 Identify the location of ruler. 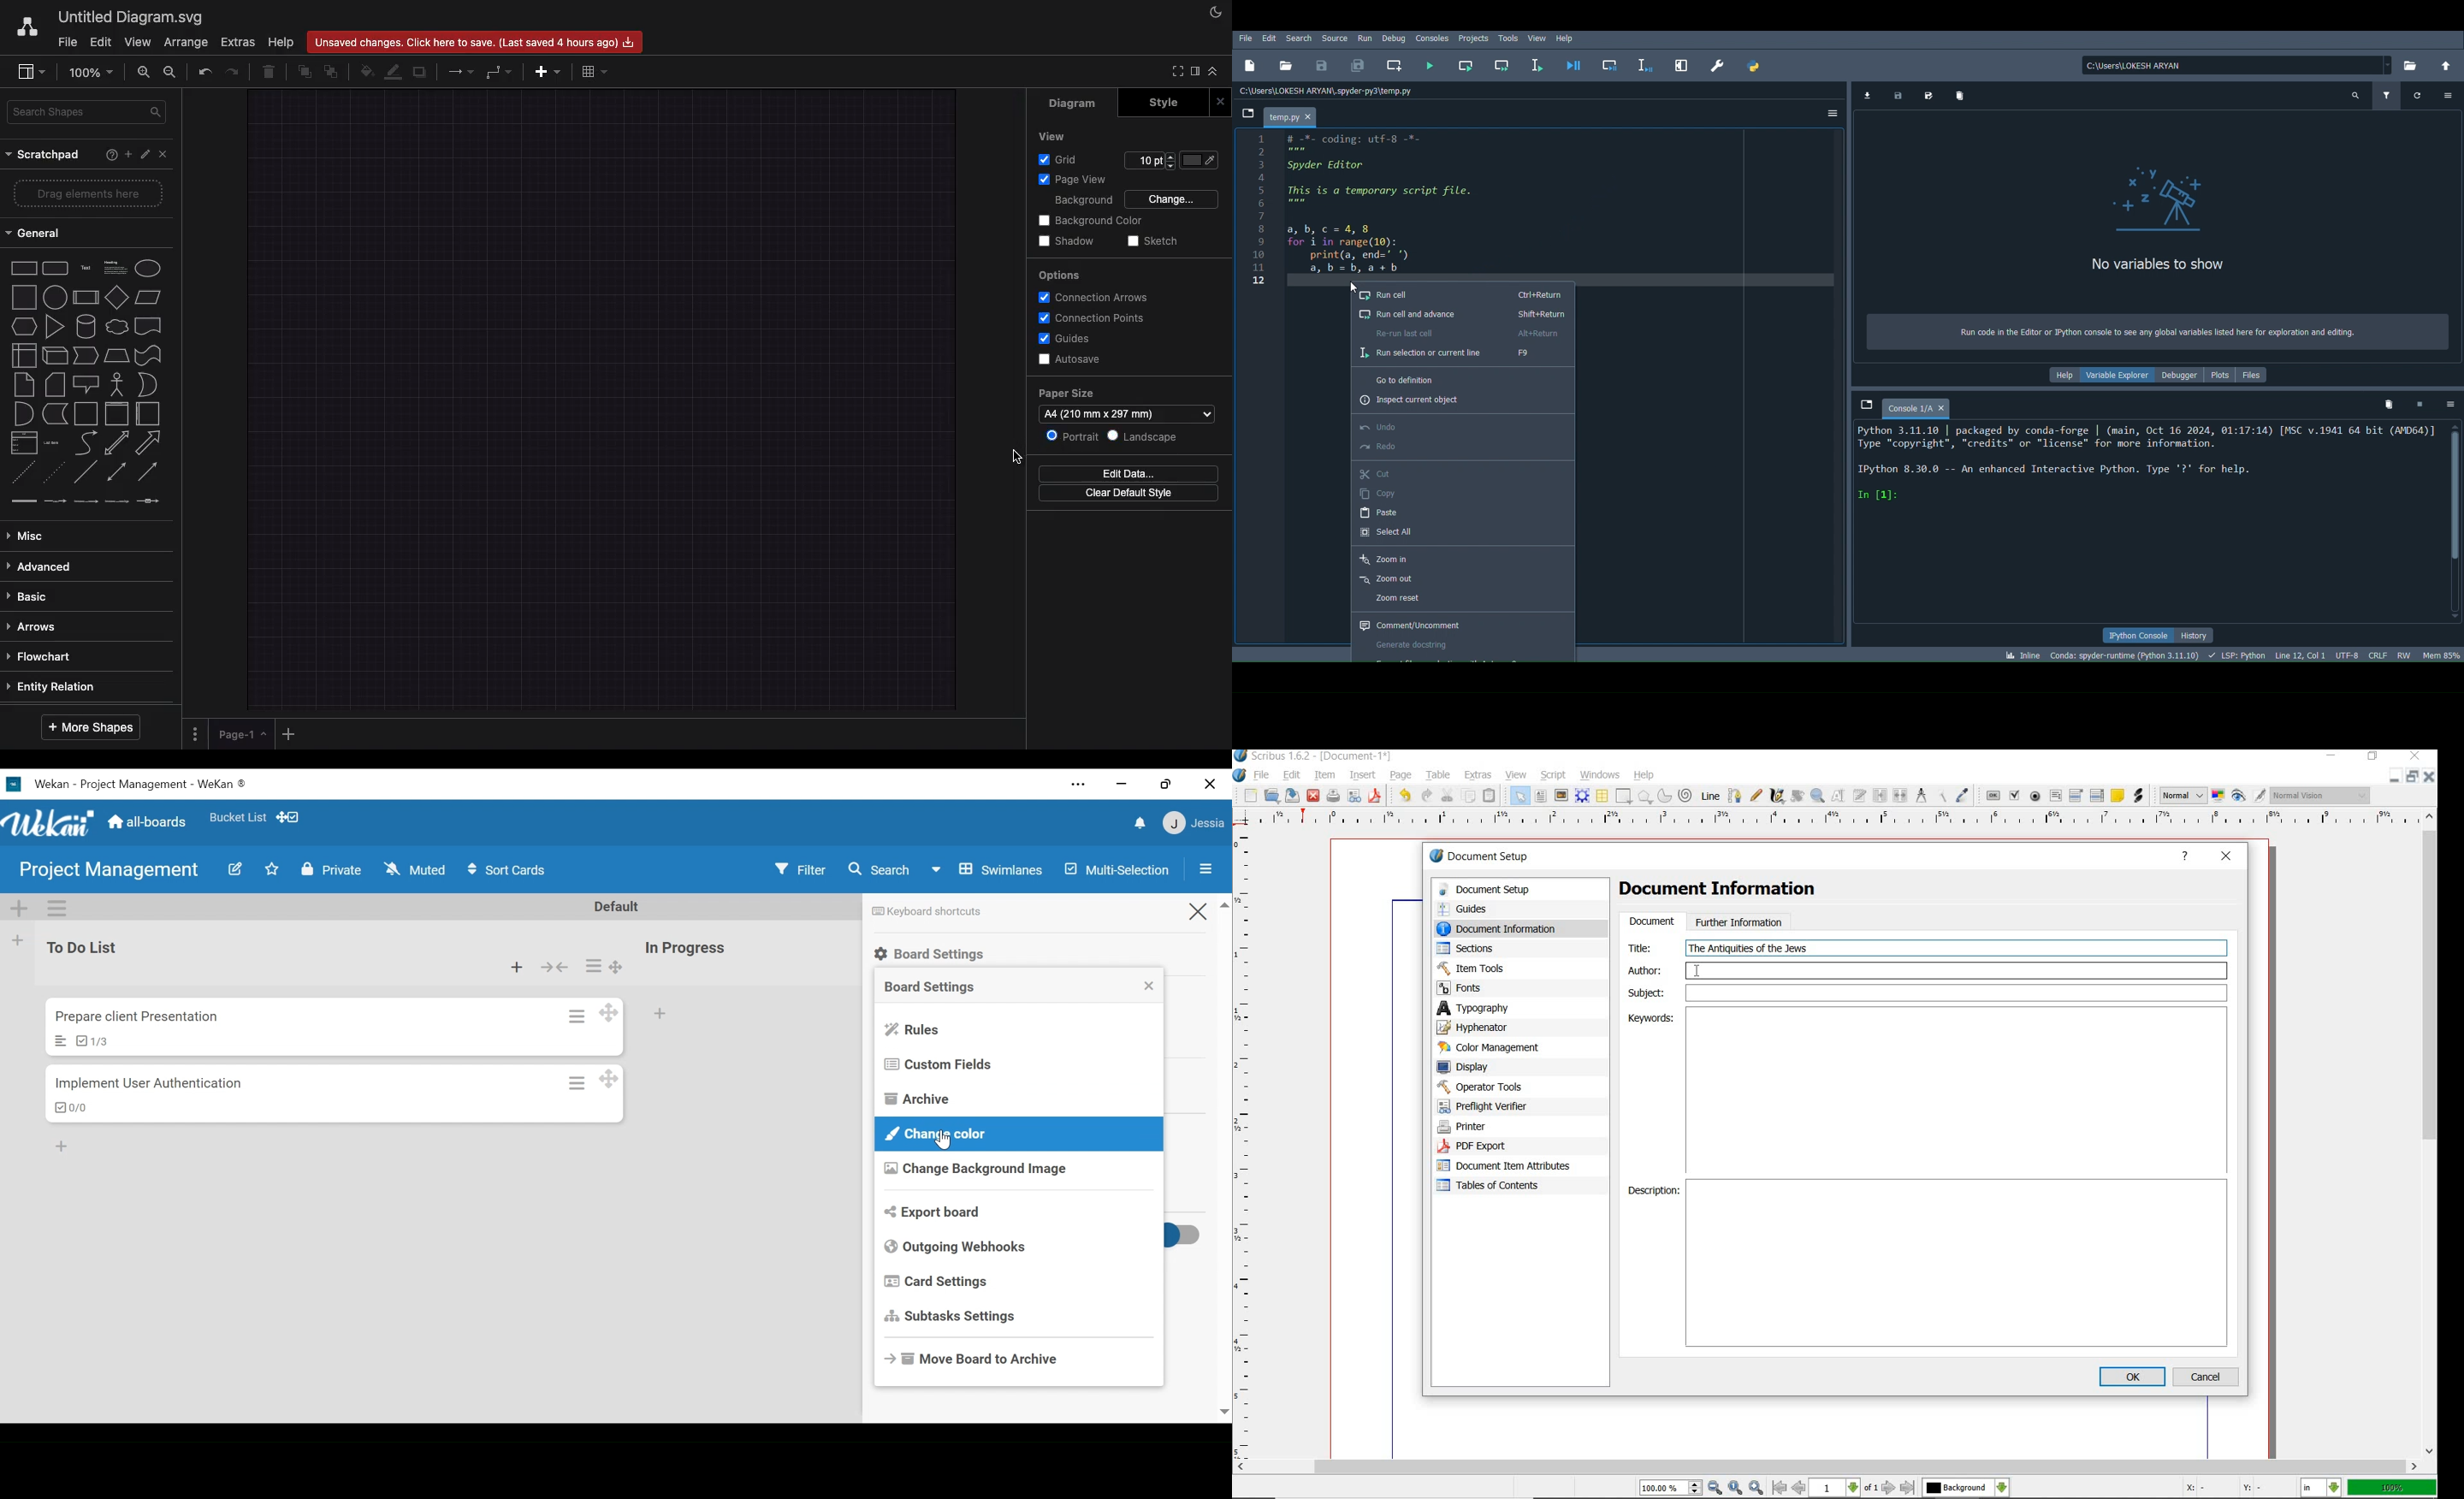
(1247, 1143).